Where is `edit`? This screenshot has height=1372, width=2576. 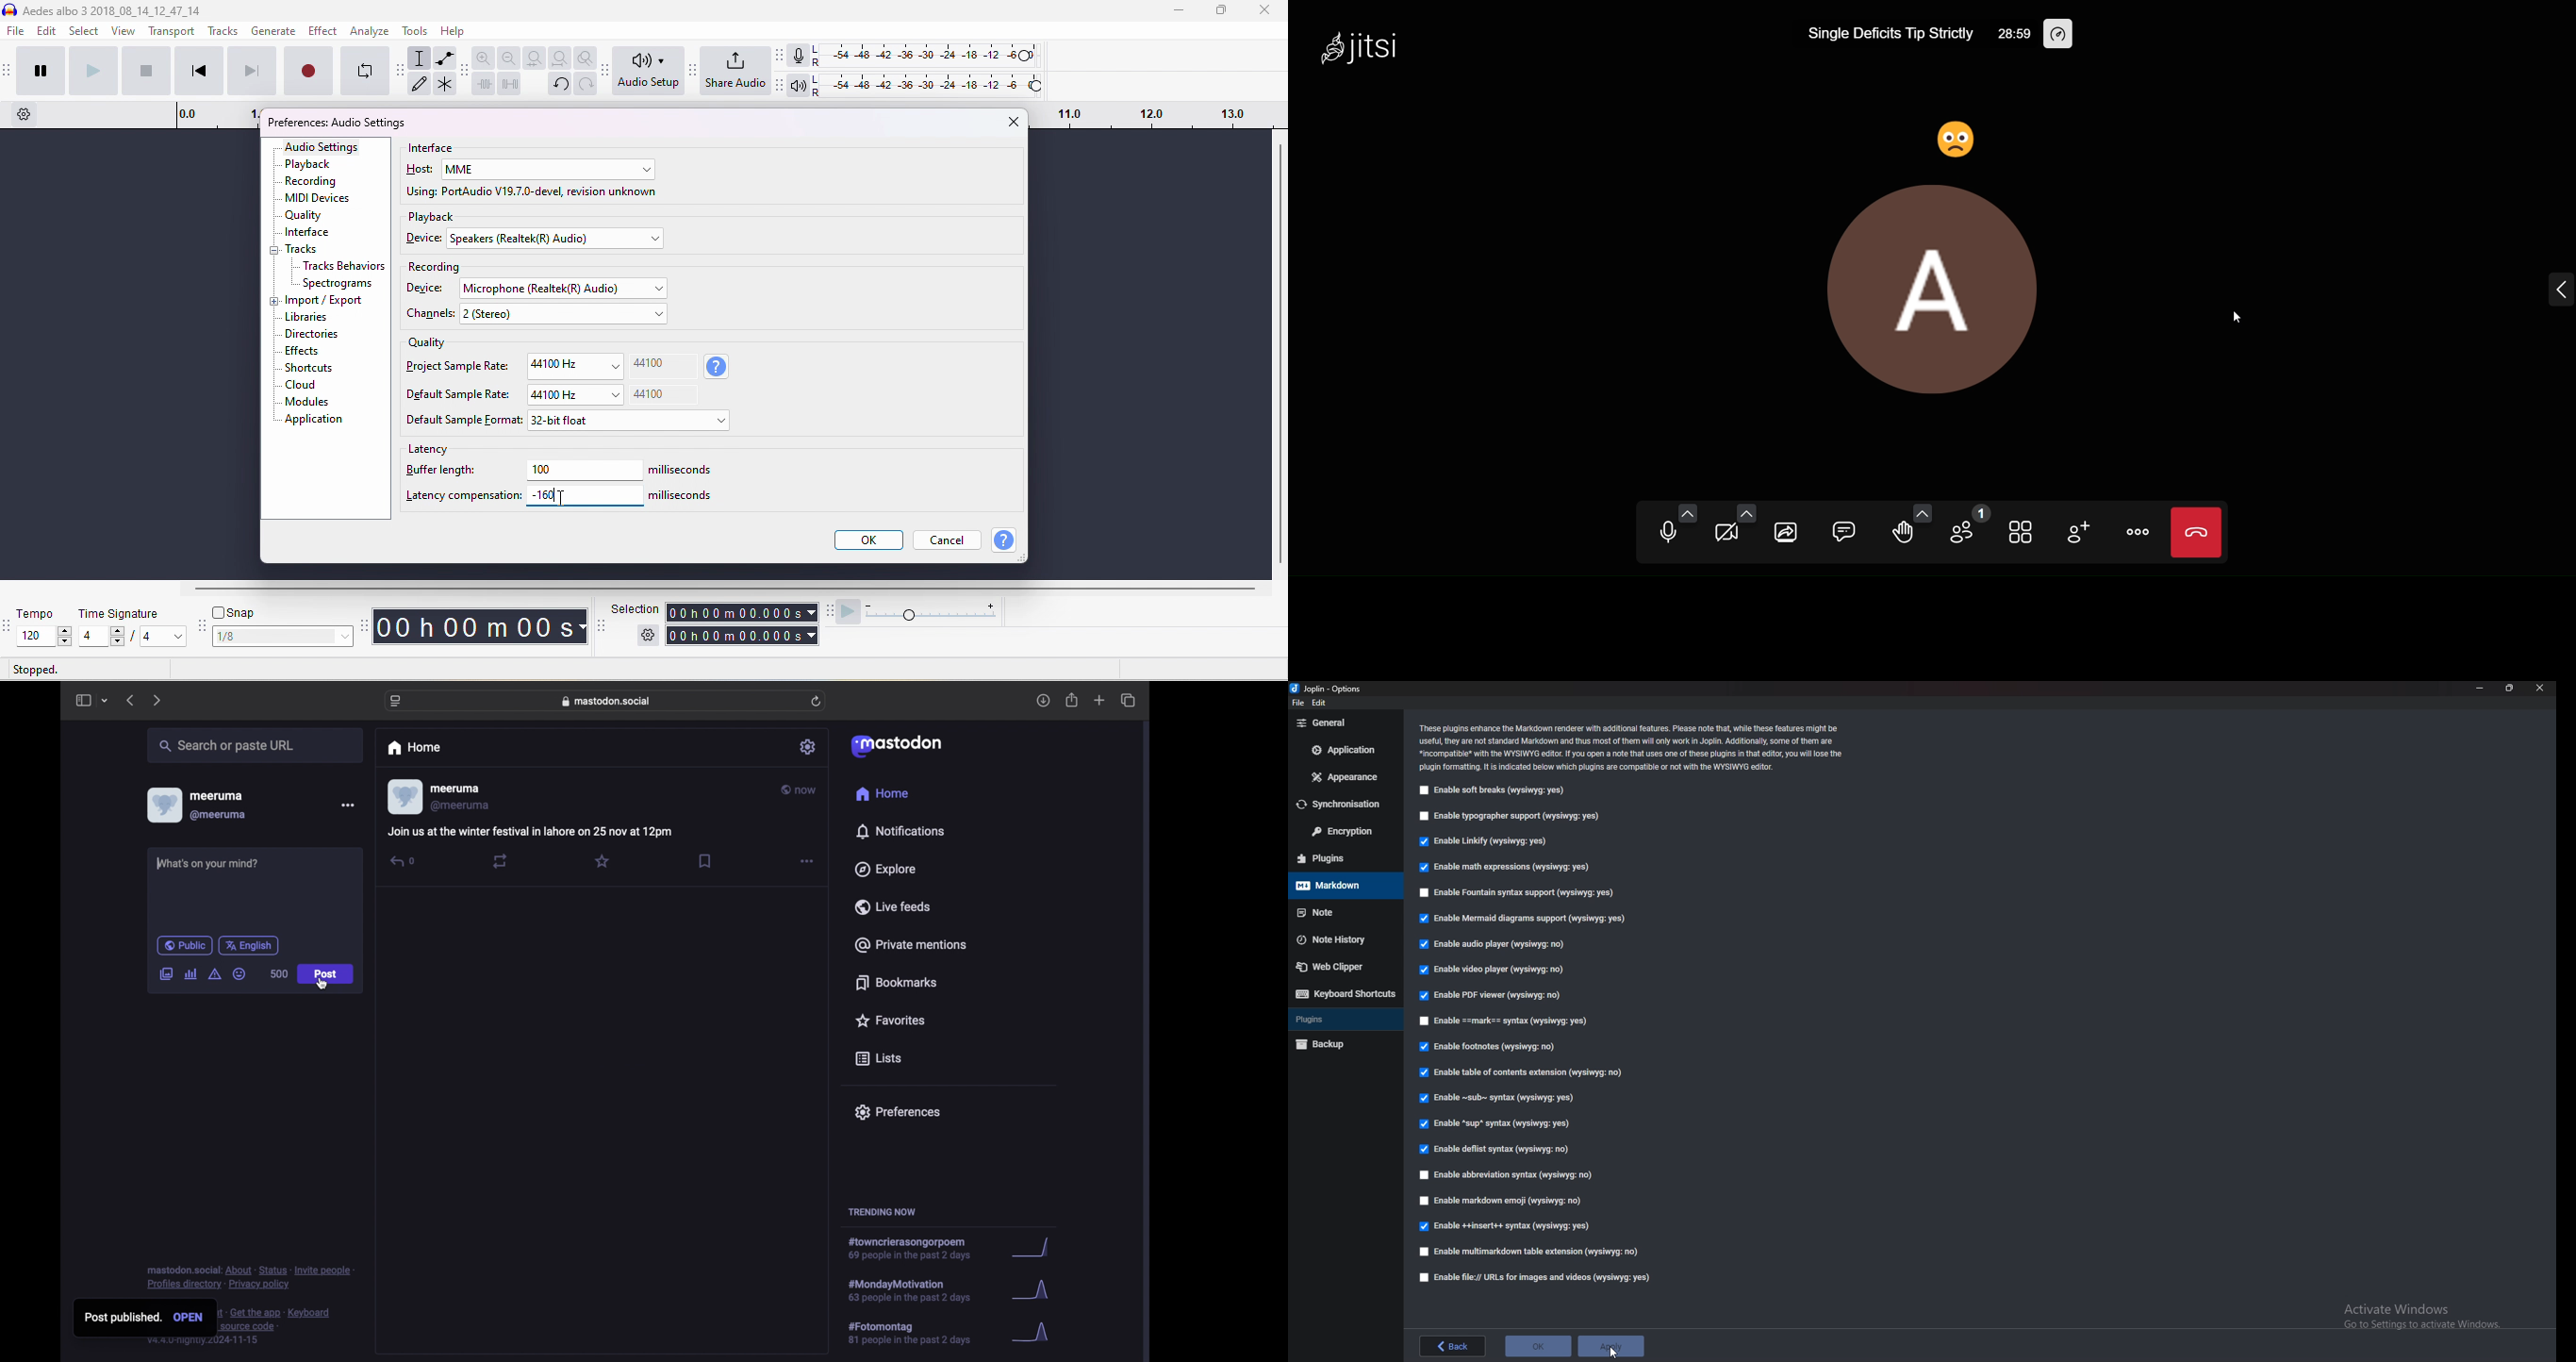
edit is located at coordinates (1324, 702).